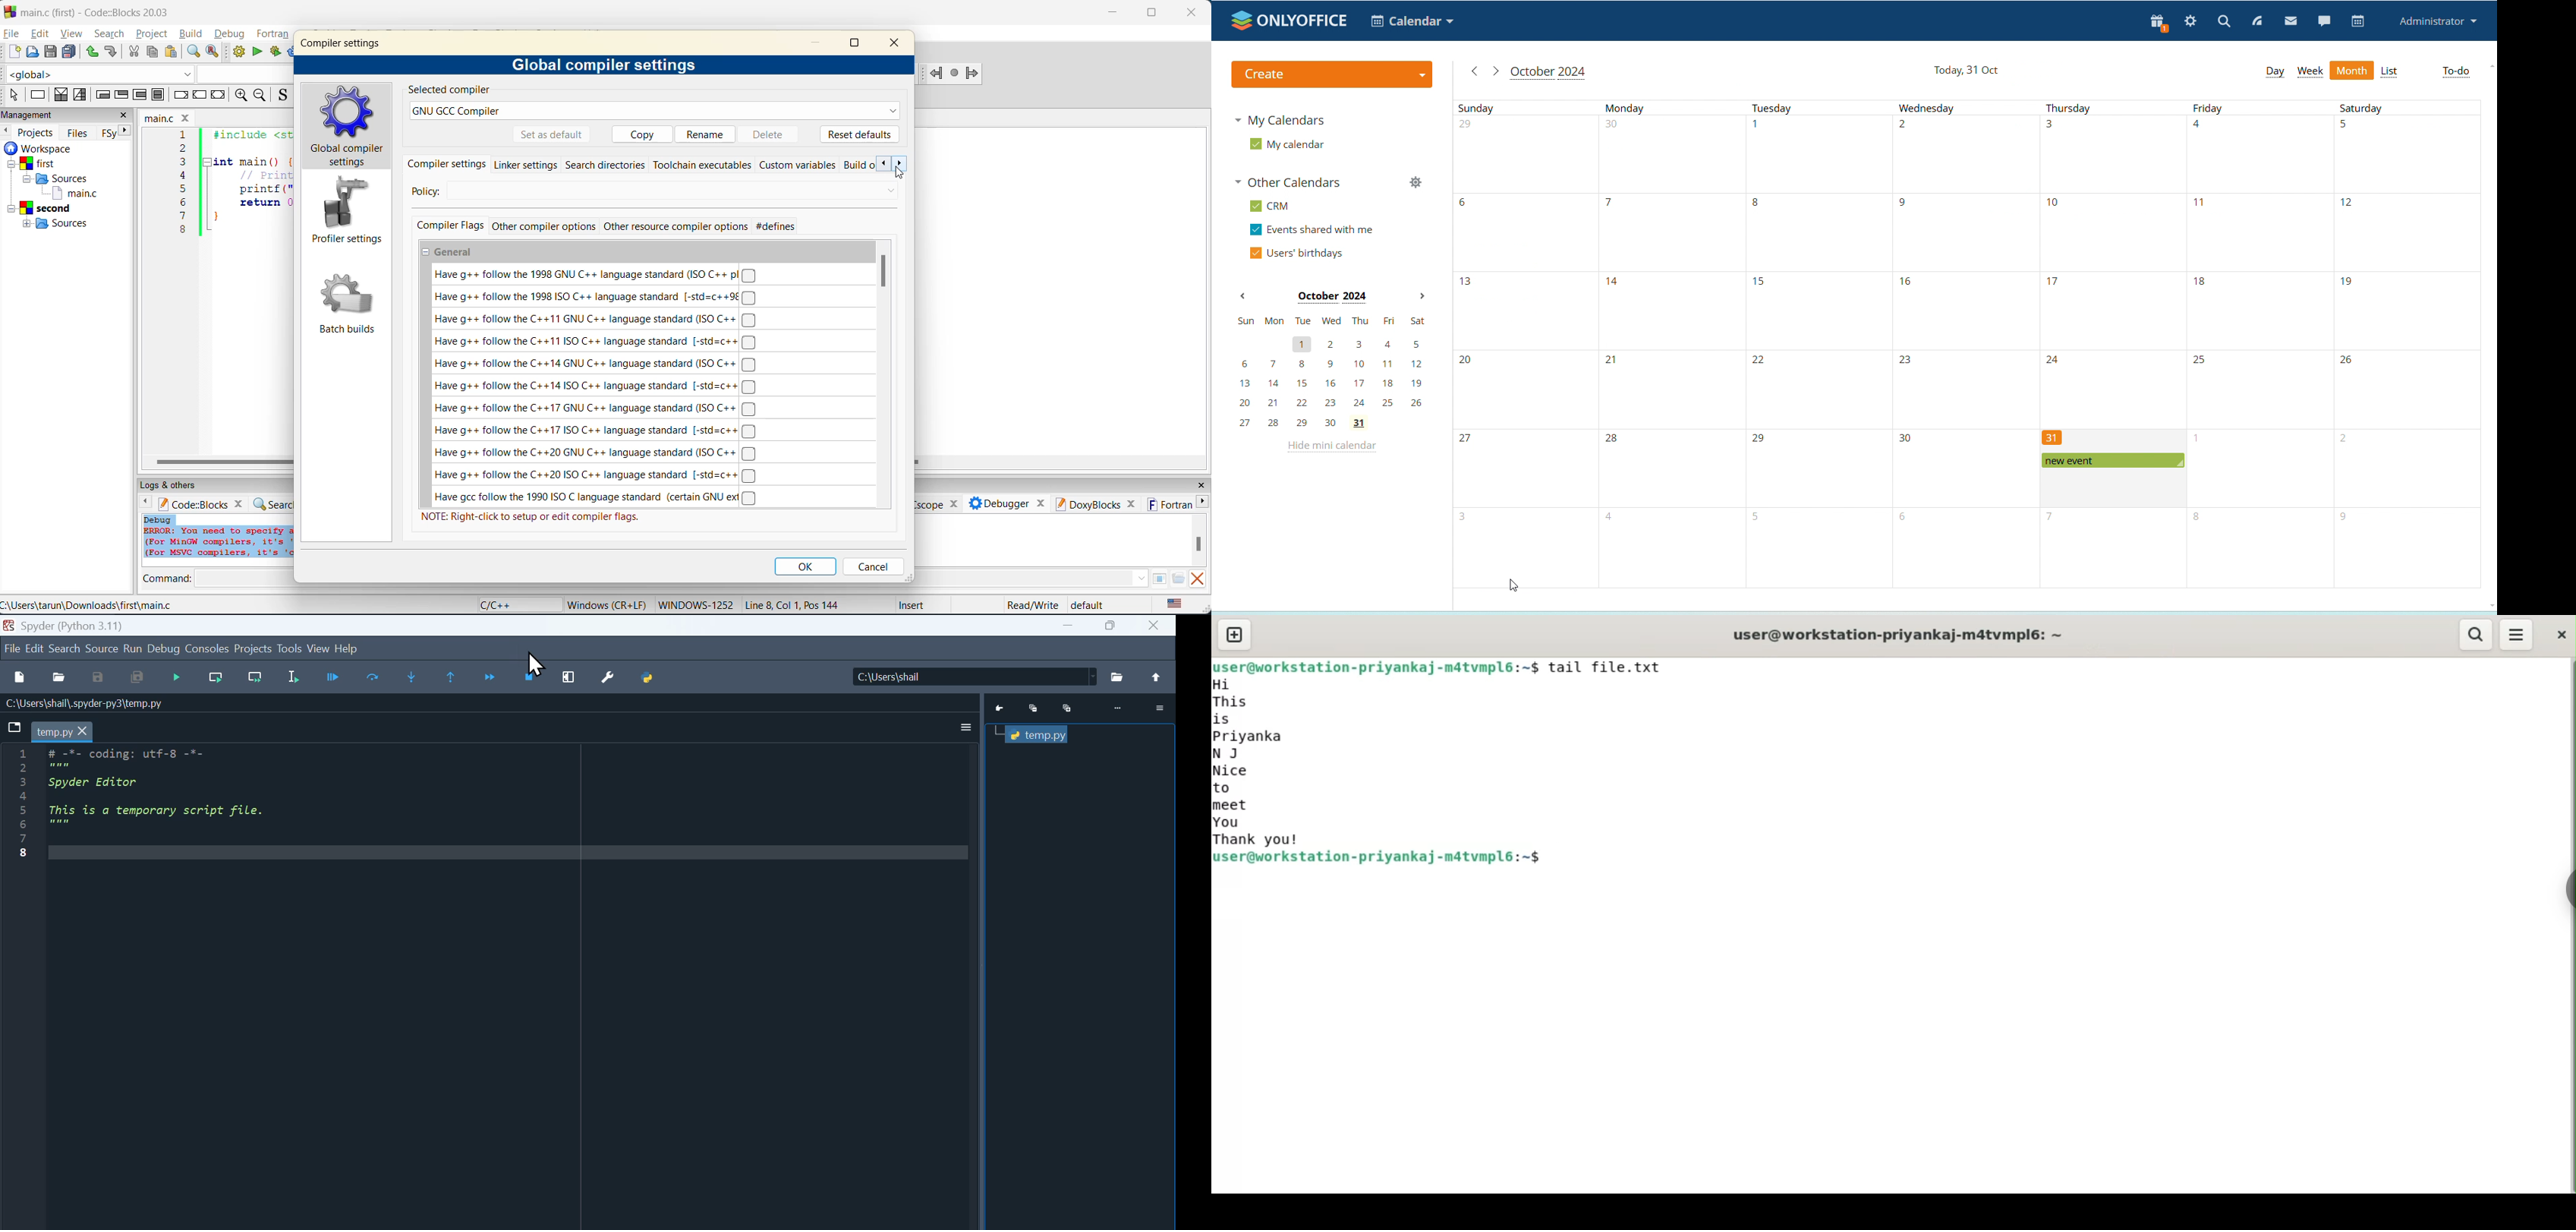  What do you see at coordinates (873, 566) in the screenshot?
I see `cancel` at bounding box center [873, 566].